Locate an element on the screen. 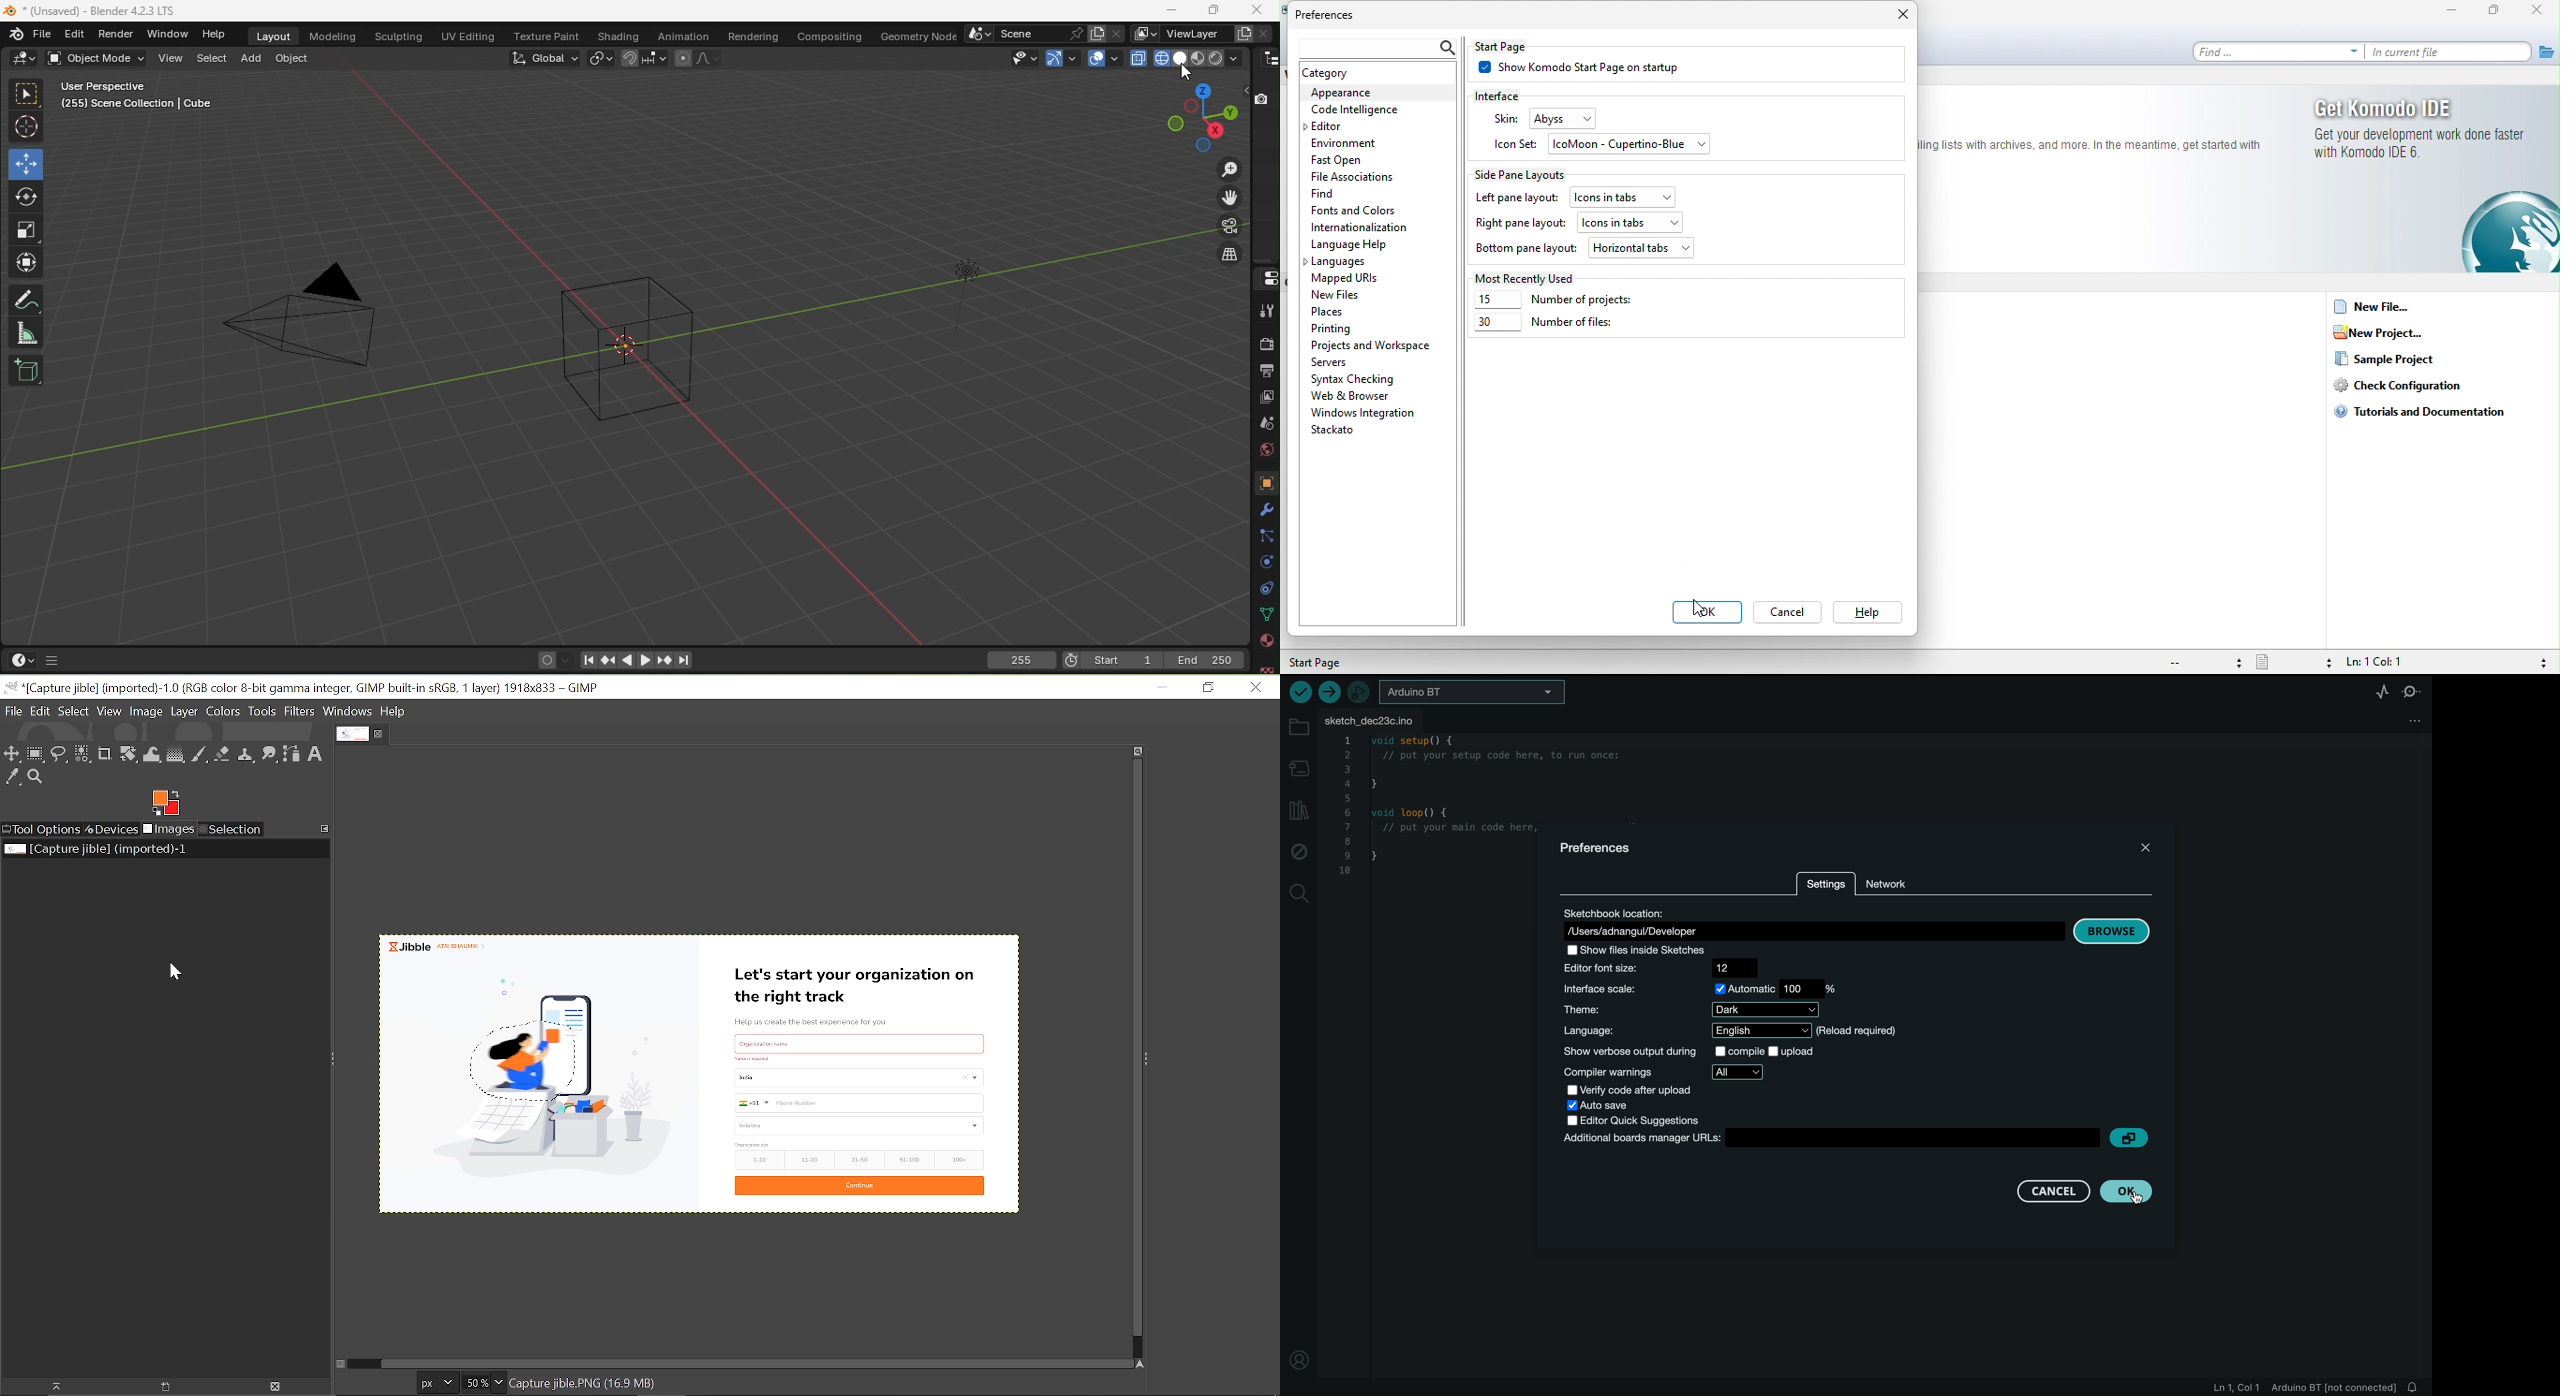 This screenshot has width=2576, height=1400. Workspace is located at coordinates (608, 360).